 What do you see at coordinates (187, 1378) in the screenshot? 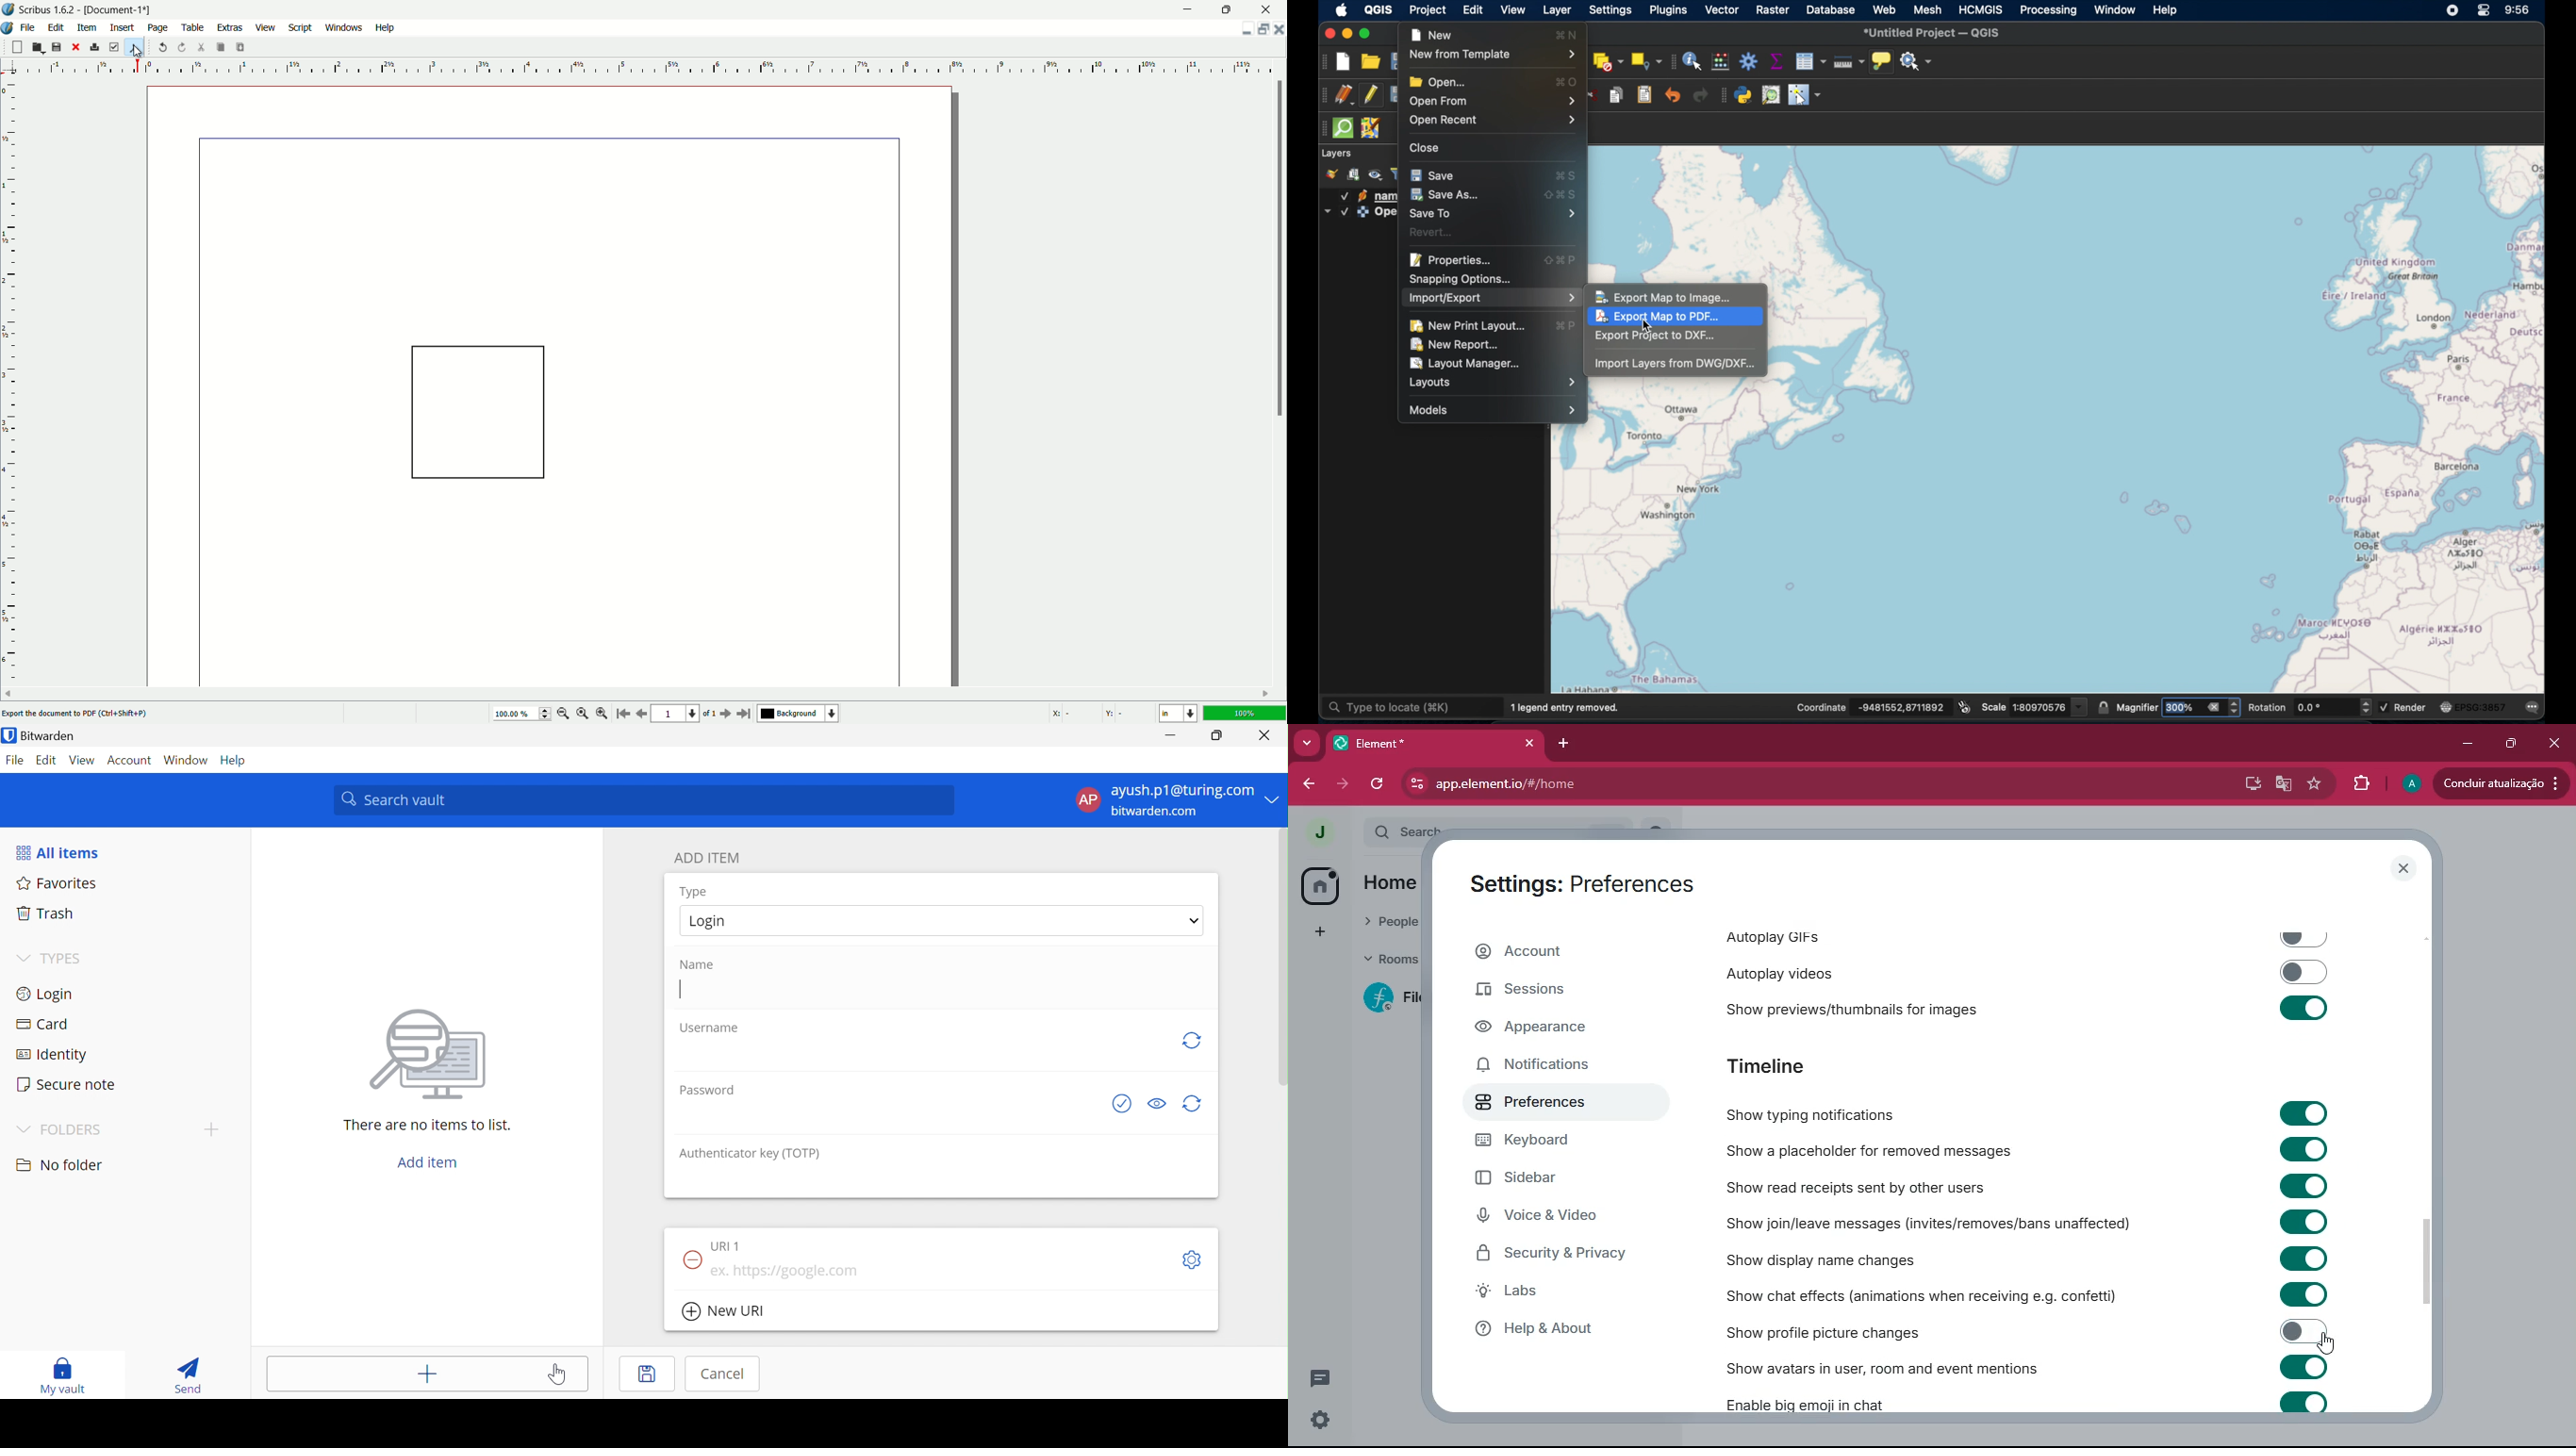
I see `Send` at bounding box center [187, 1378].